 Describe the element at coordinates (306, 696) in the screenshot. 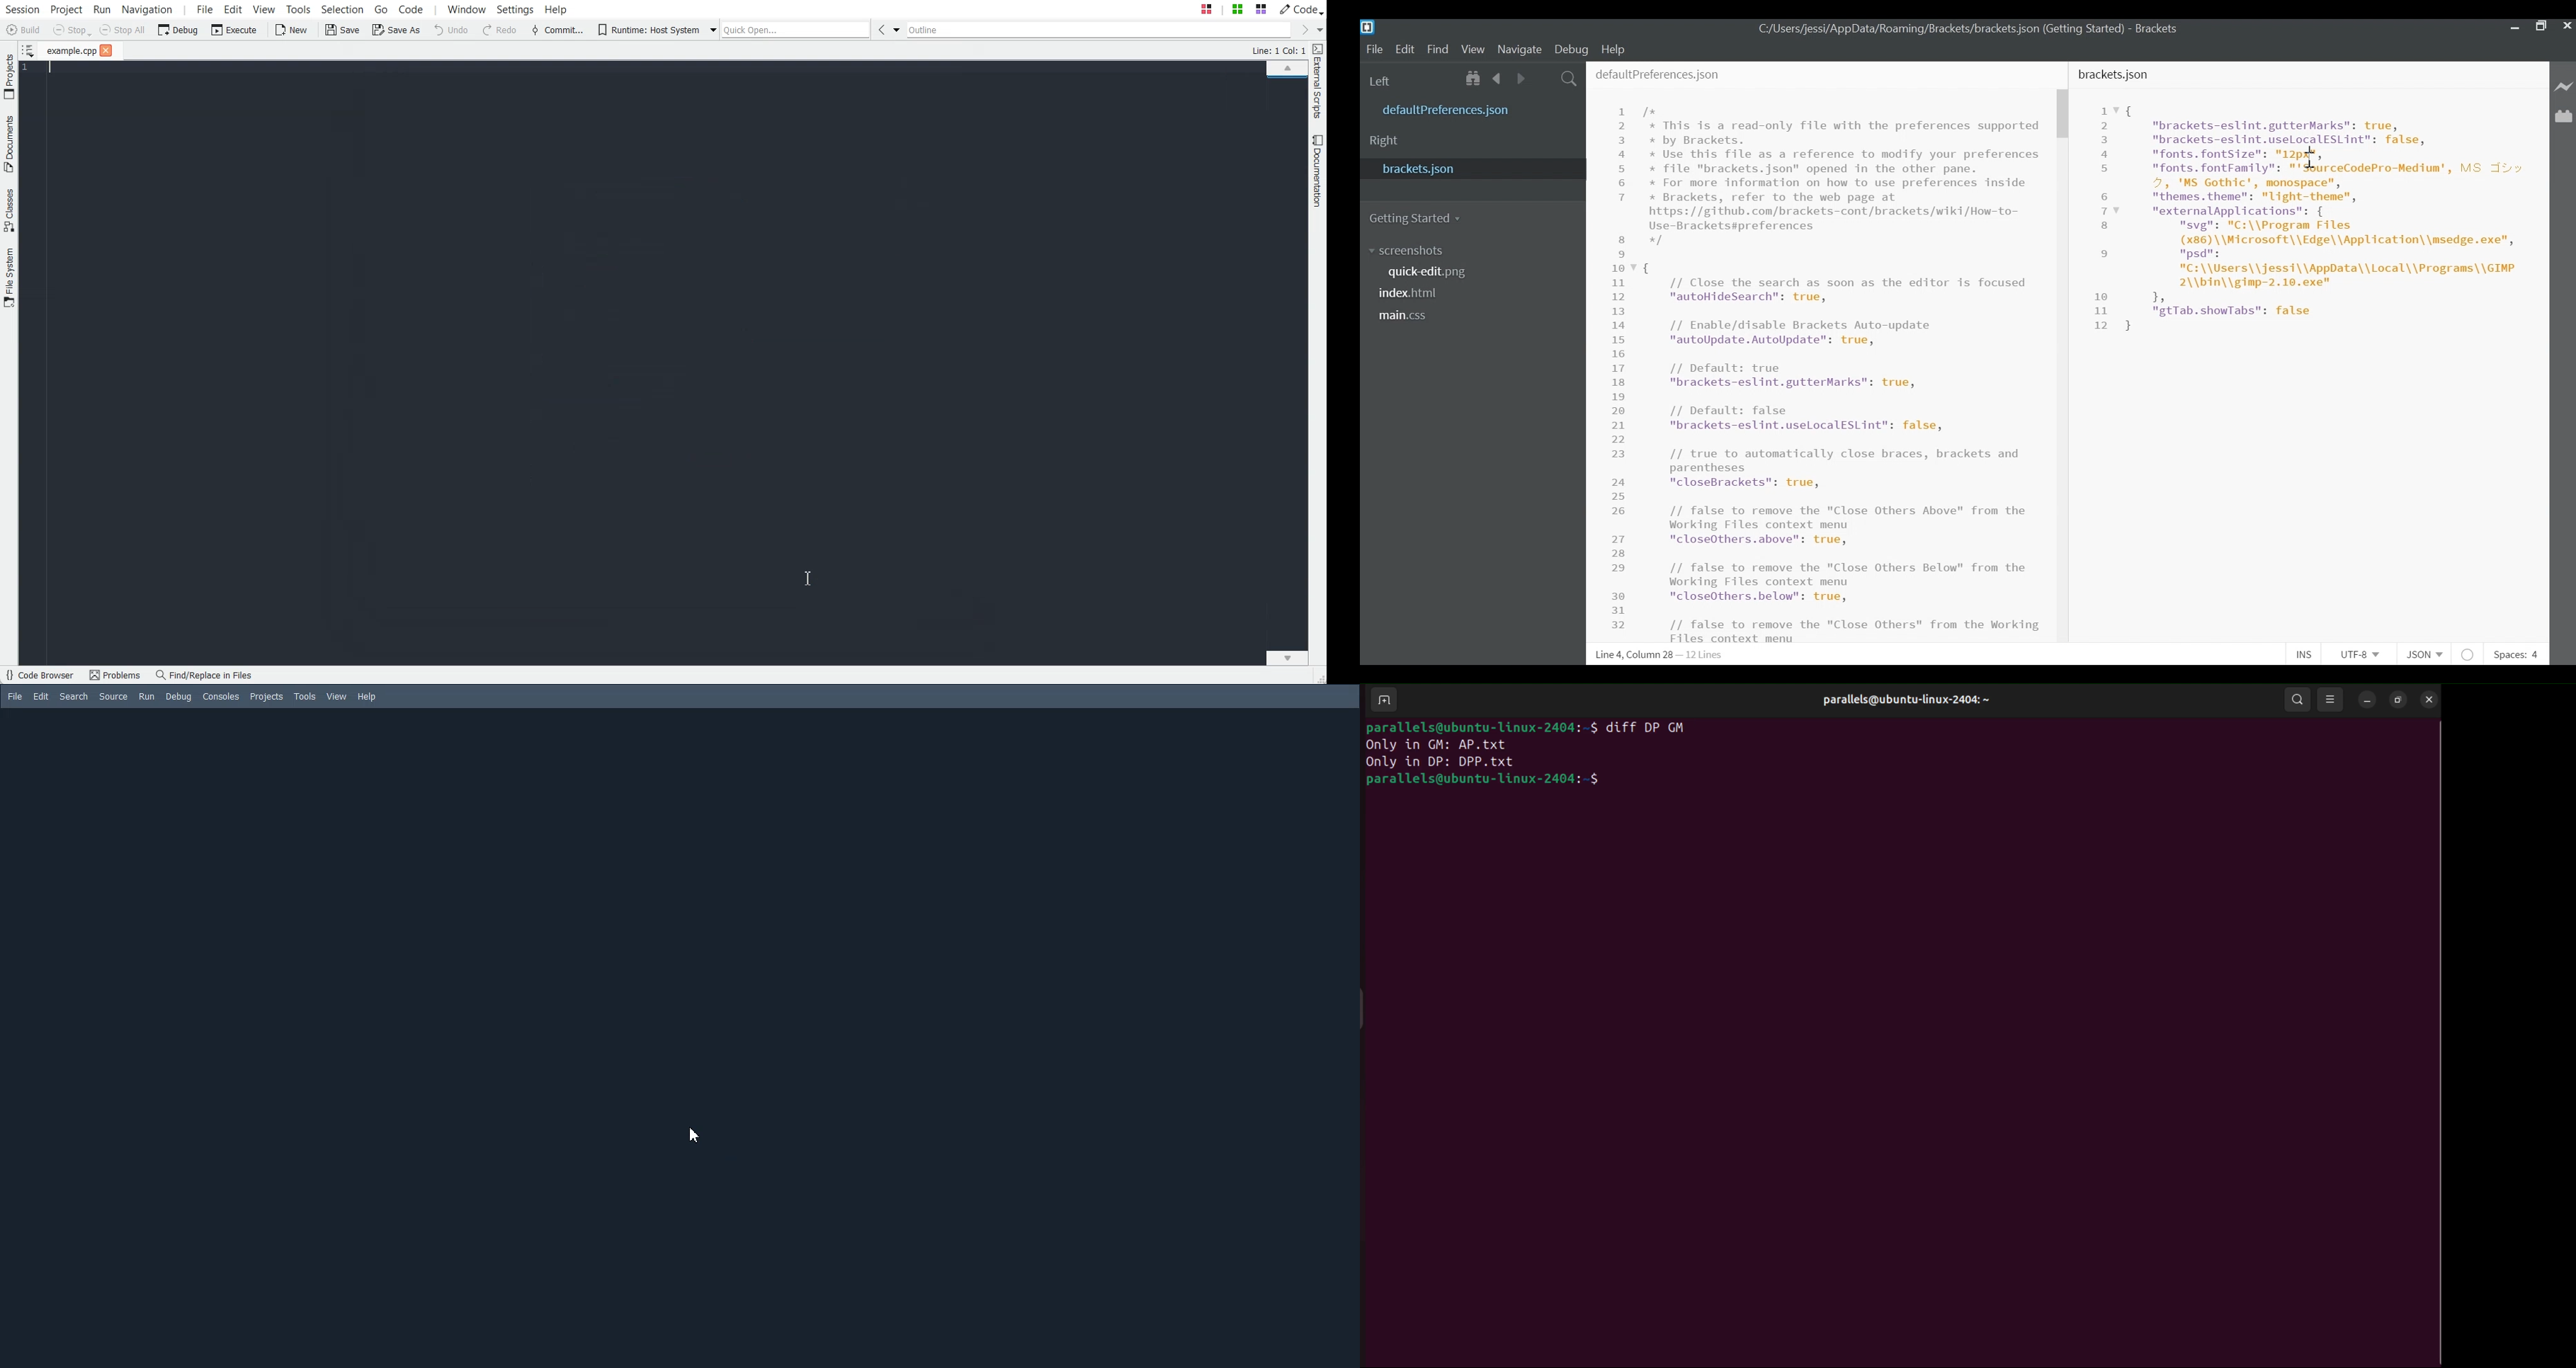

I see `Tools` at that location.